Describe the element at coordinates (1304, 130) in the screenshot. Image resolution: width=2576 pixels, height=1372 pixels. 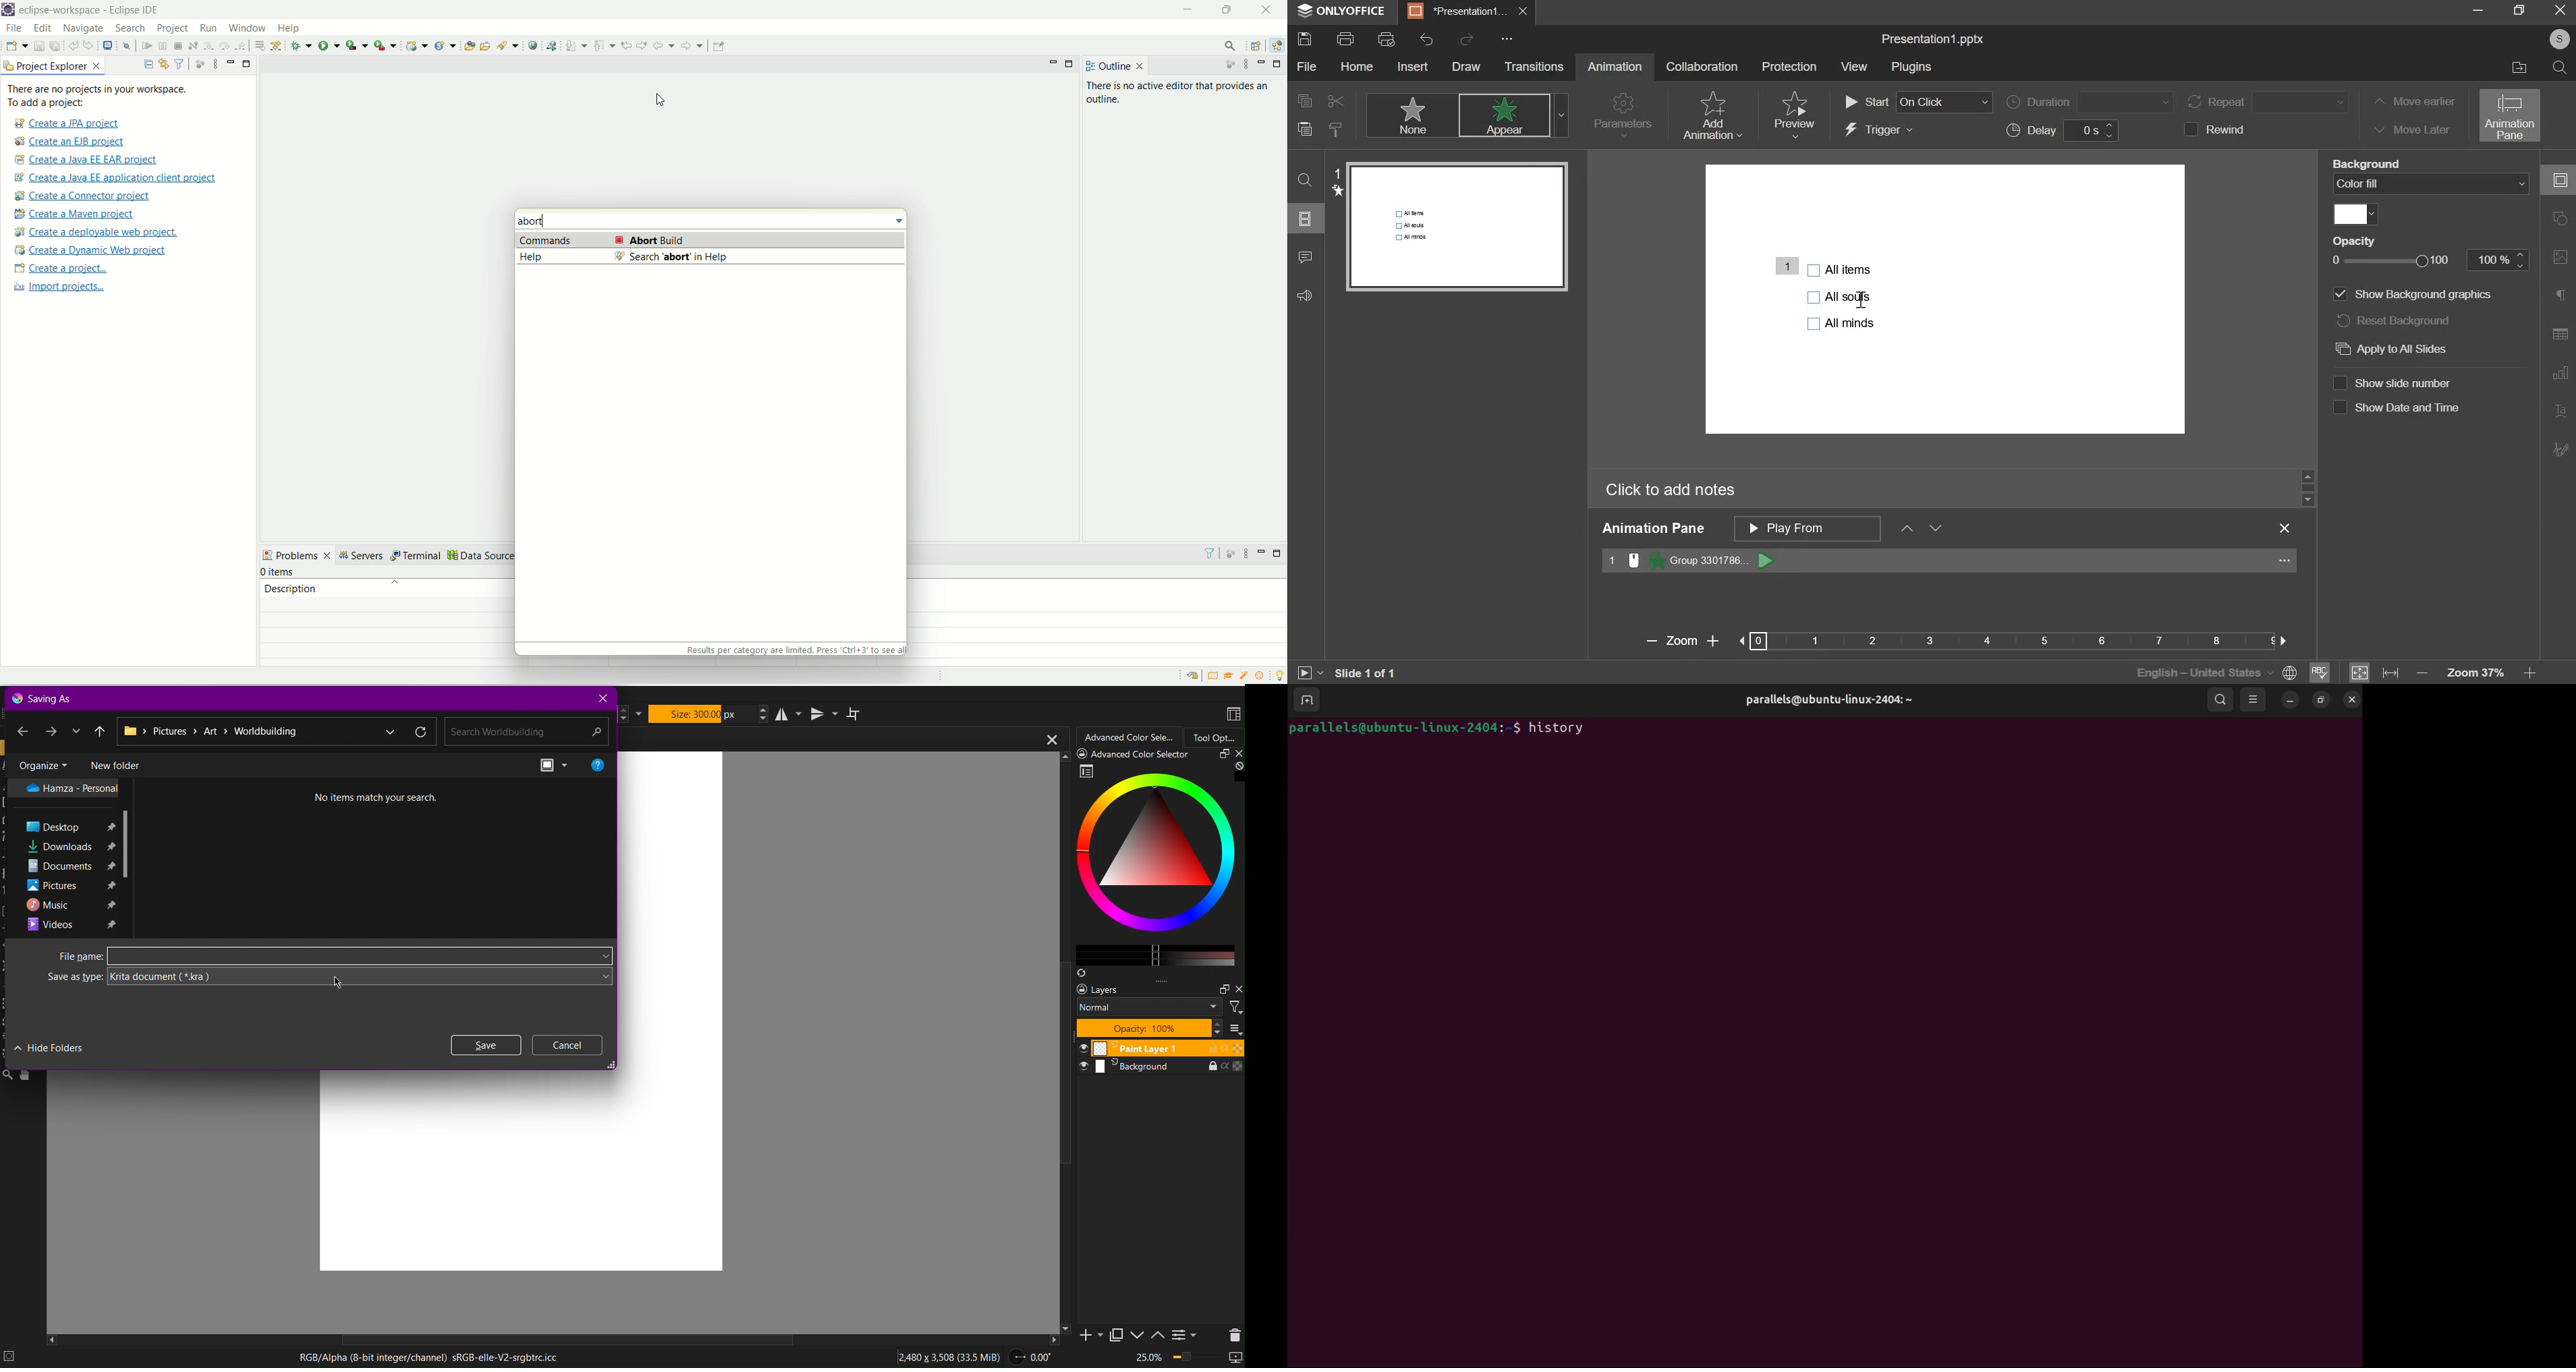
I see `paste` at that location.